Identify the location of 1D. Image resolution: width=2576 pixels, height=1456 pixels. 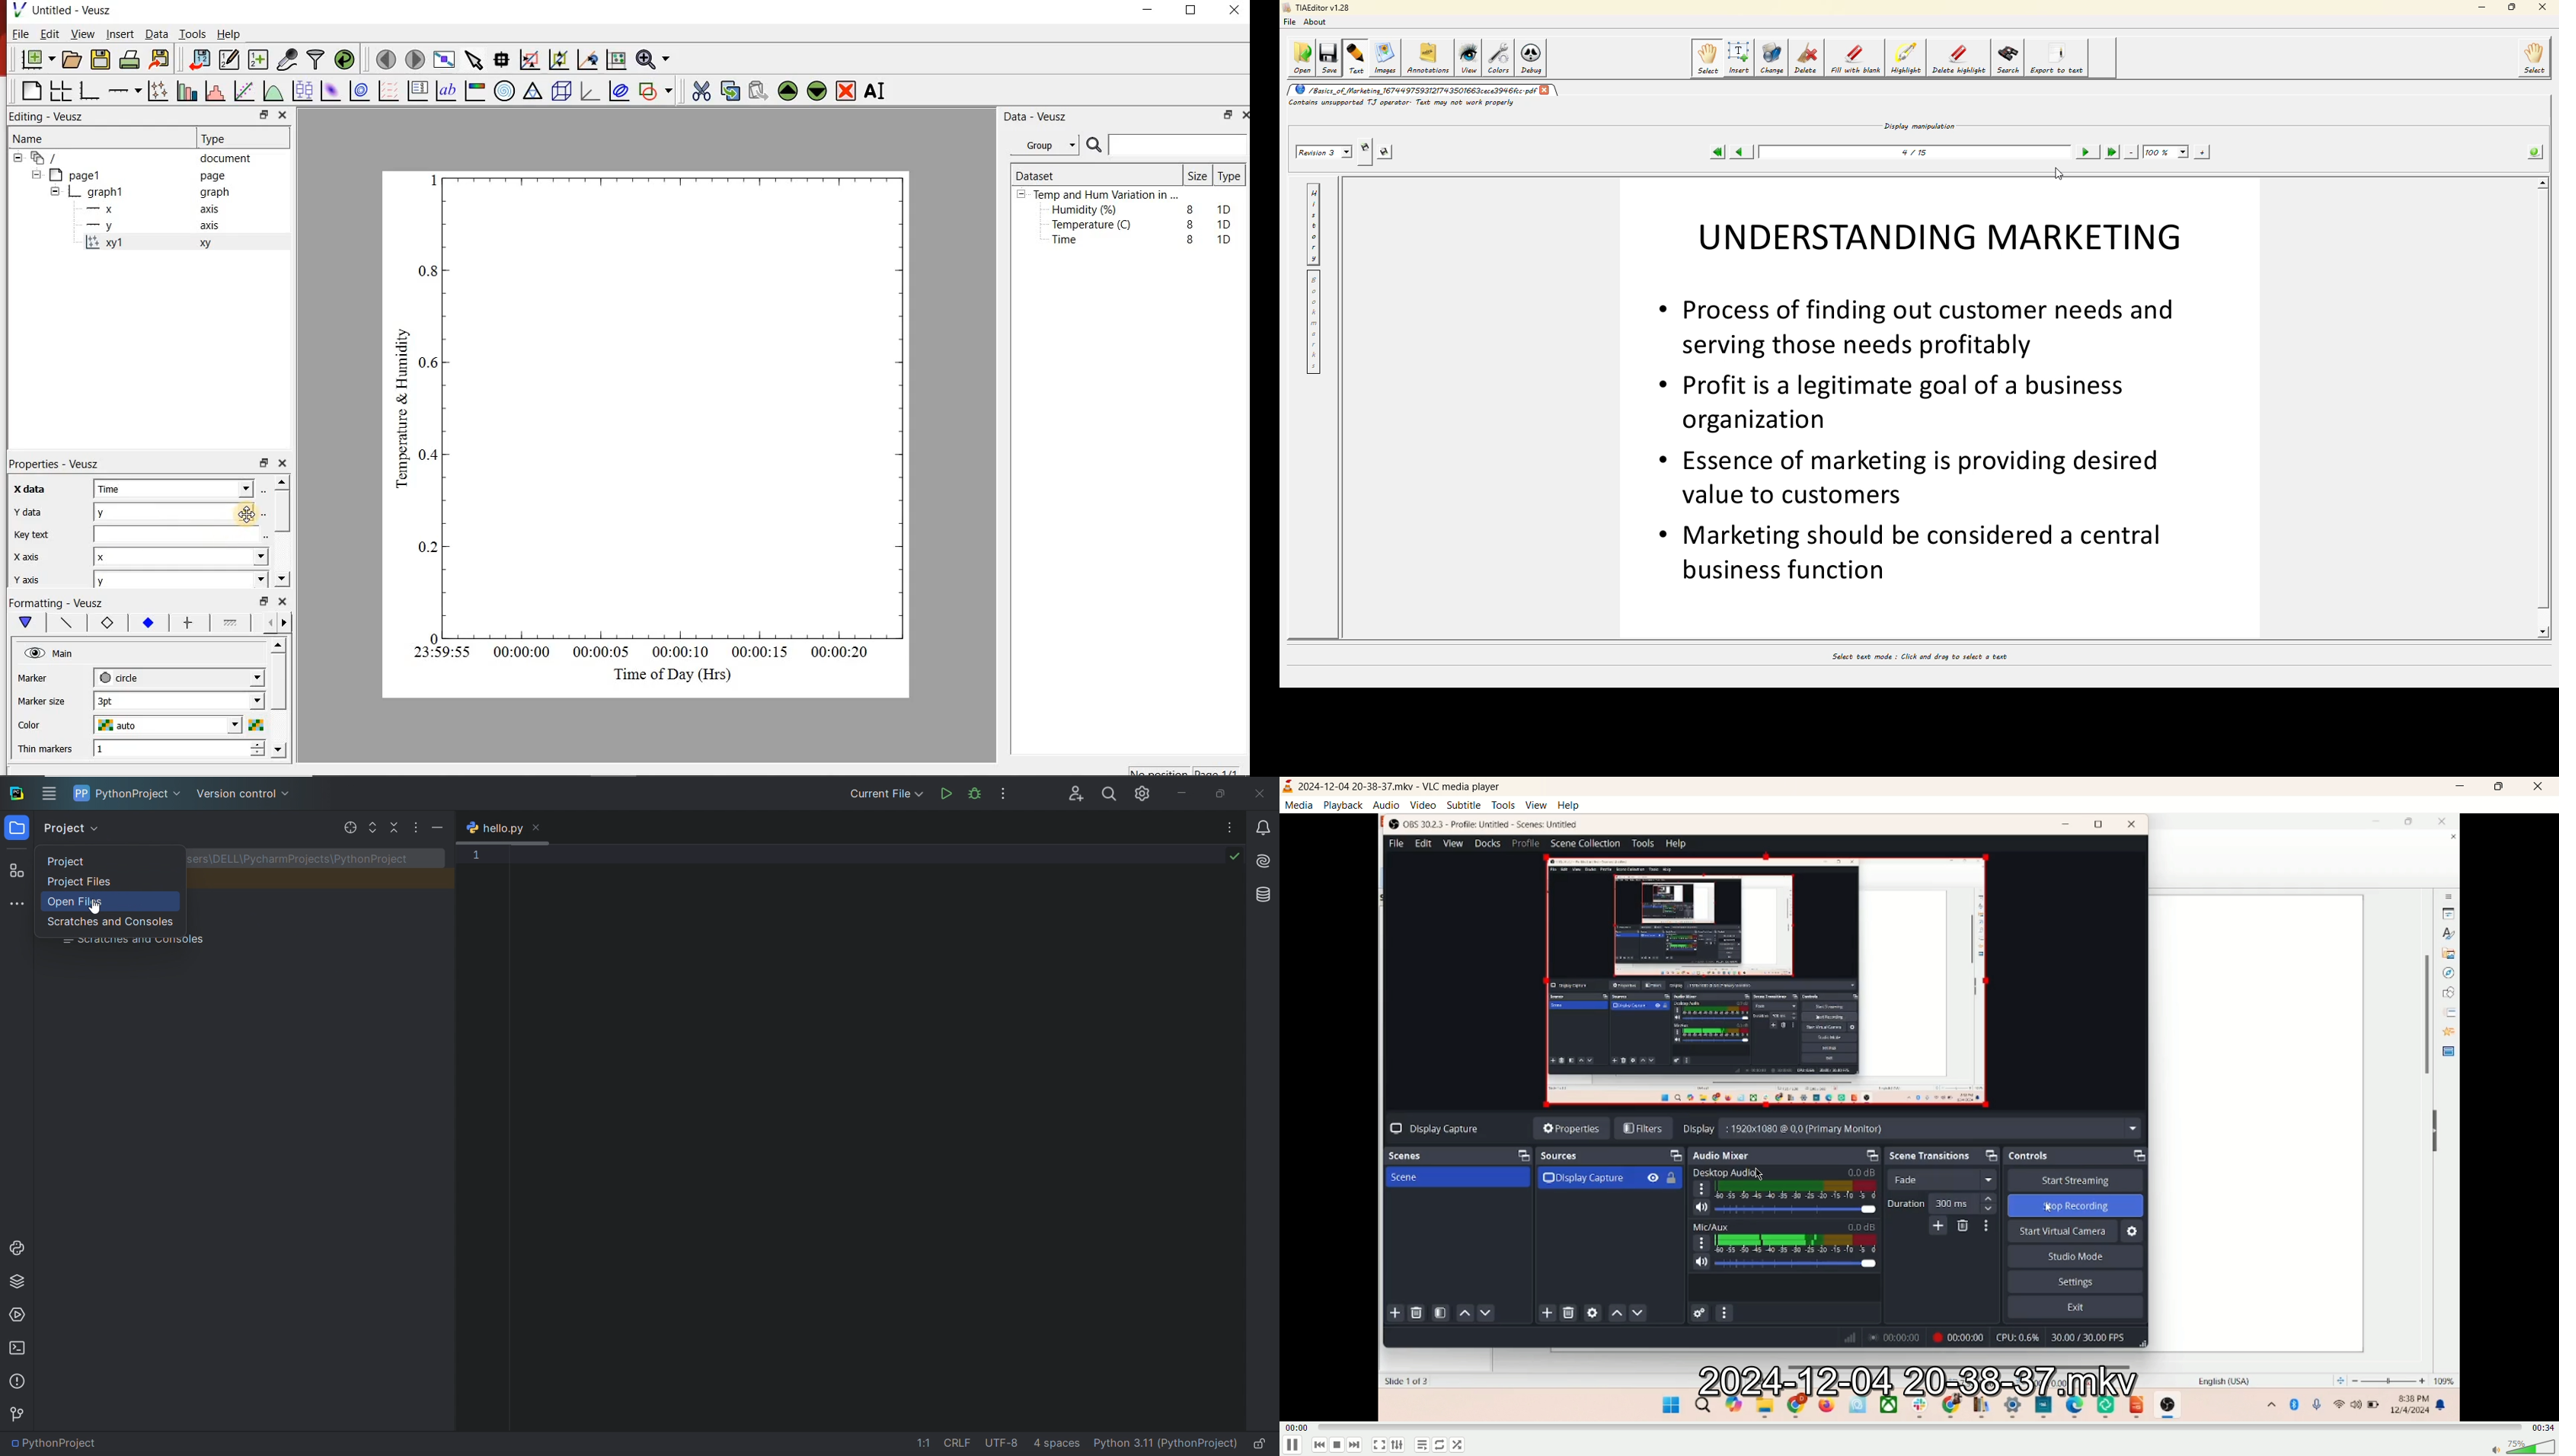
(1228, 208).